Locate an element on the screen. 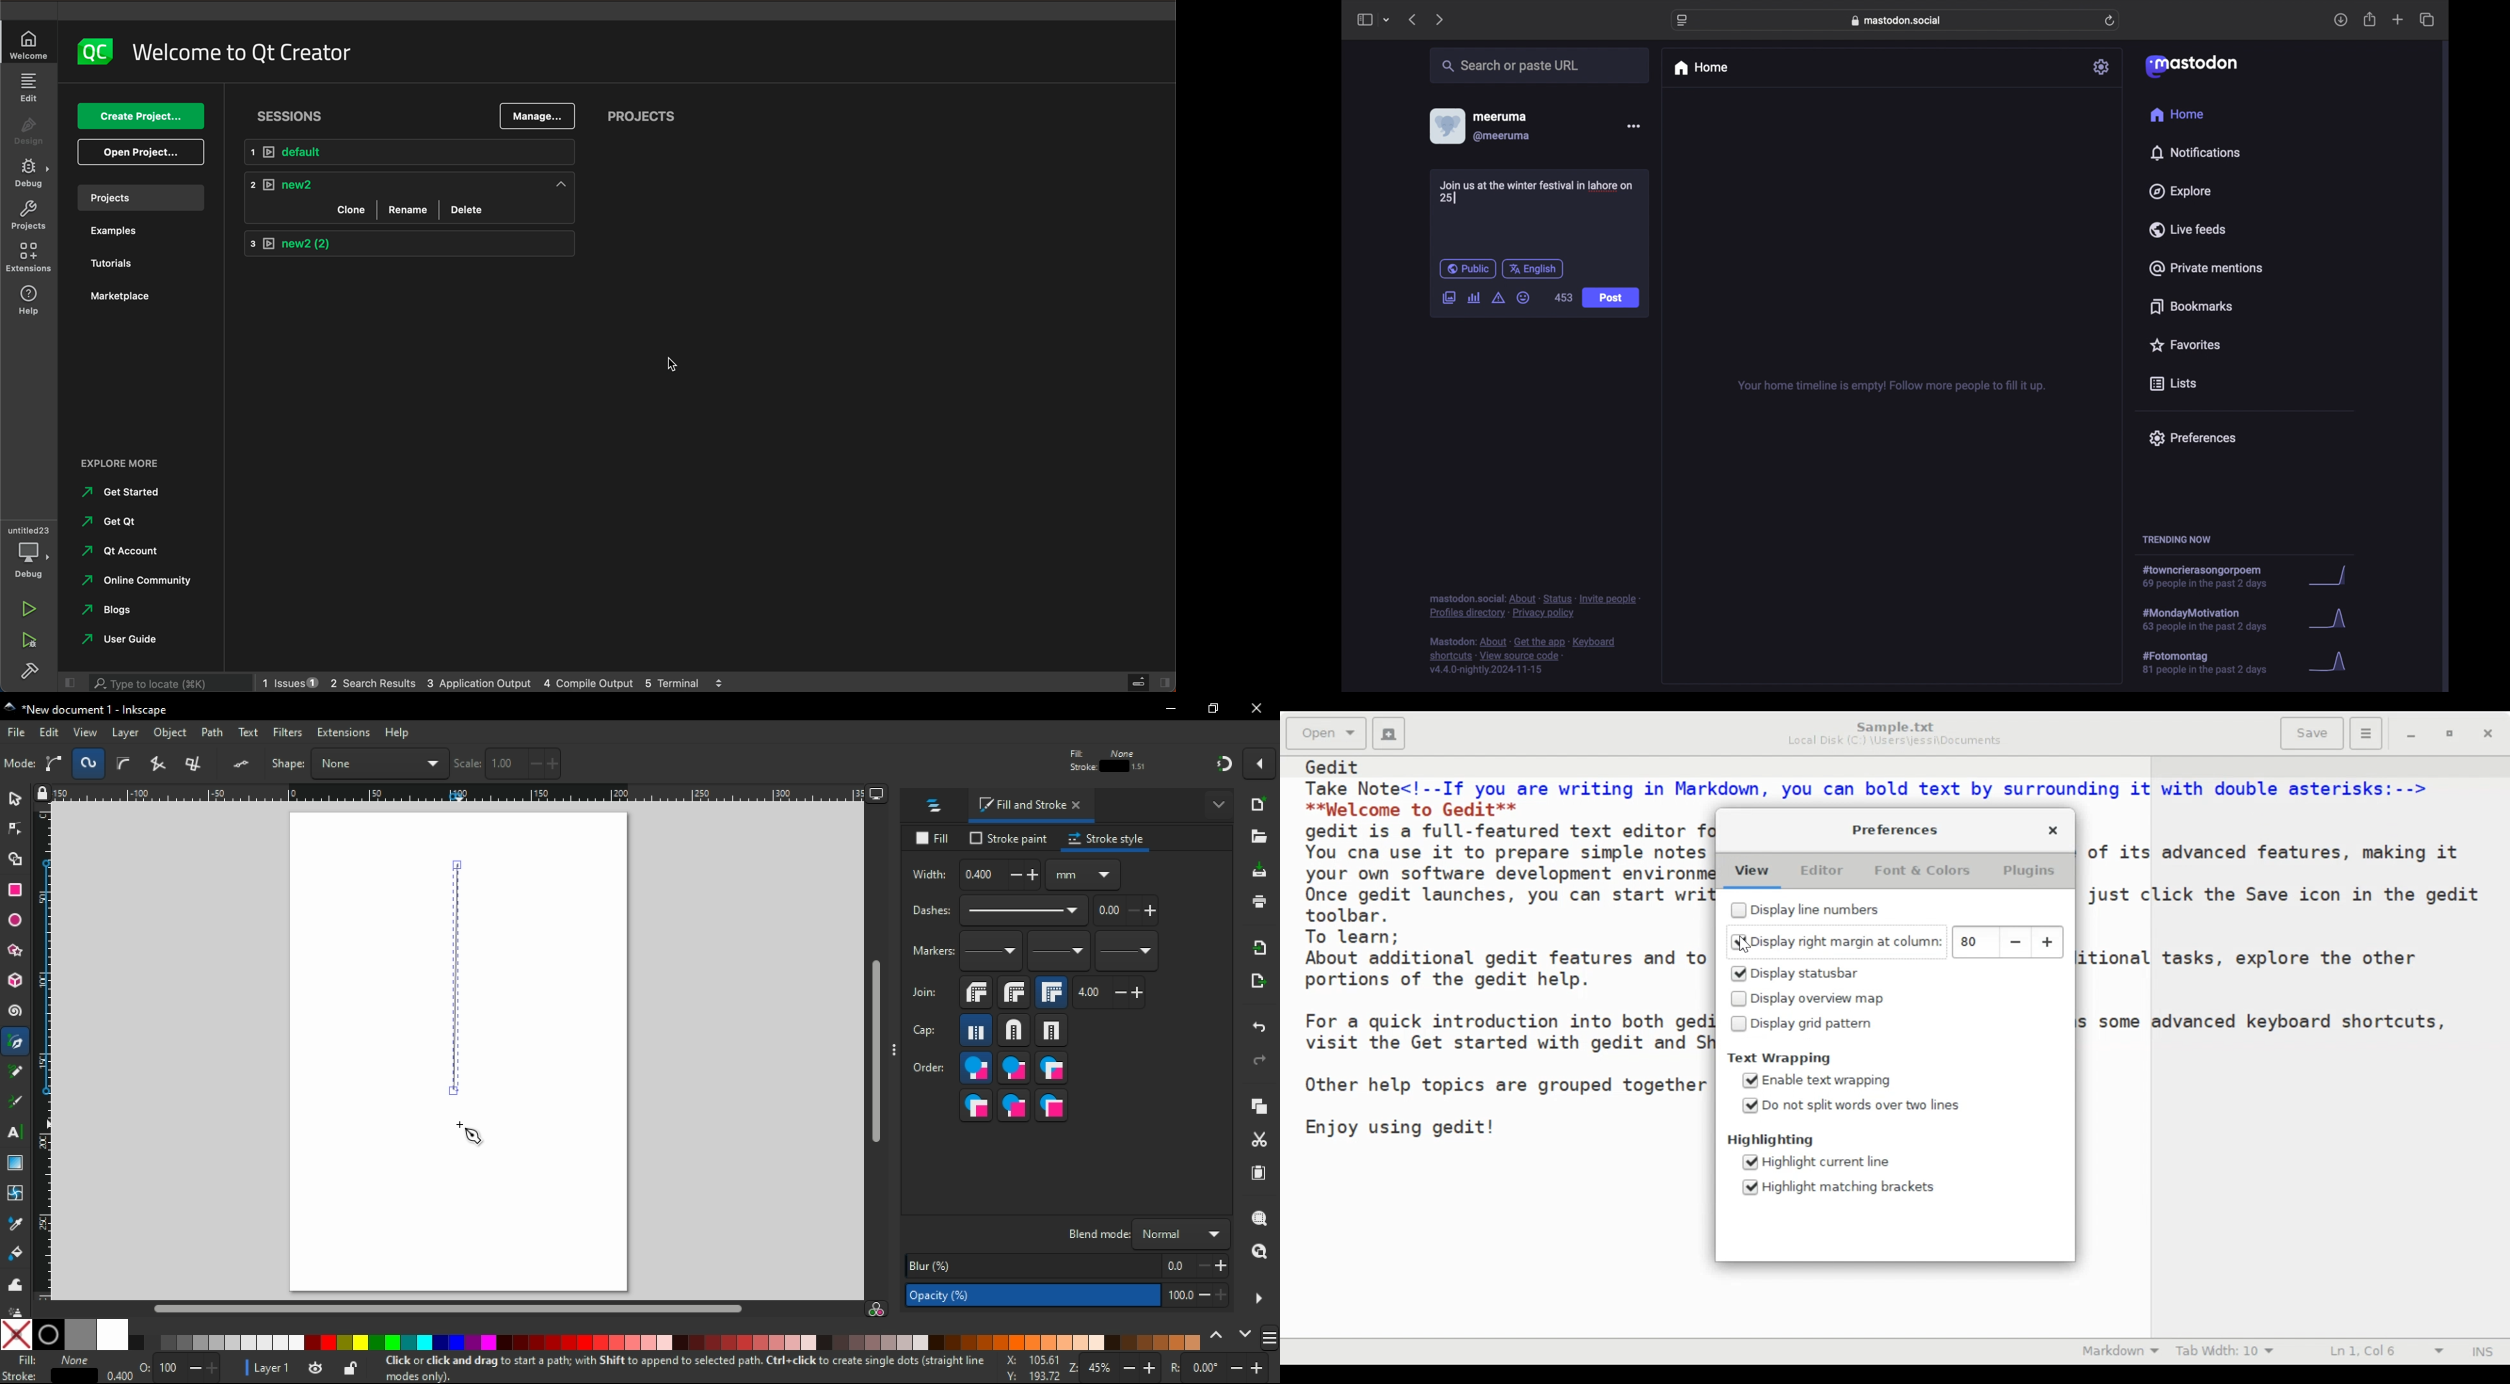 The width and height of the screenshot is (2520, 1400). add  poll is located at coordinates (1474, 297).